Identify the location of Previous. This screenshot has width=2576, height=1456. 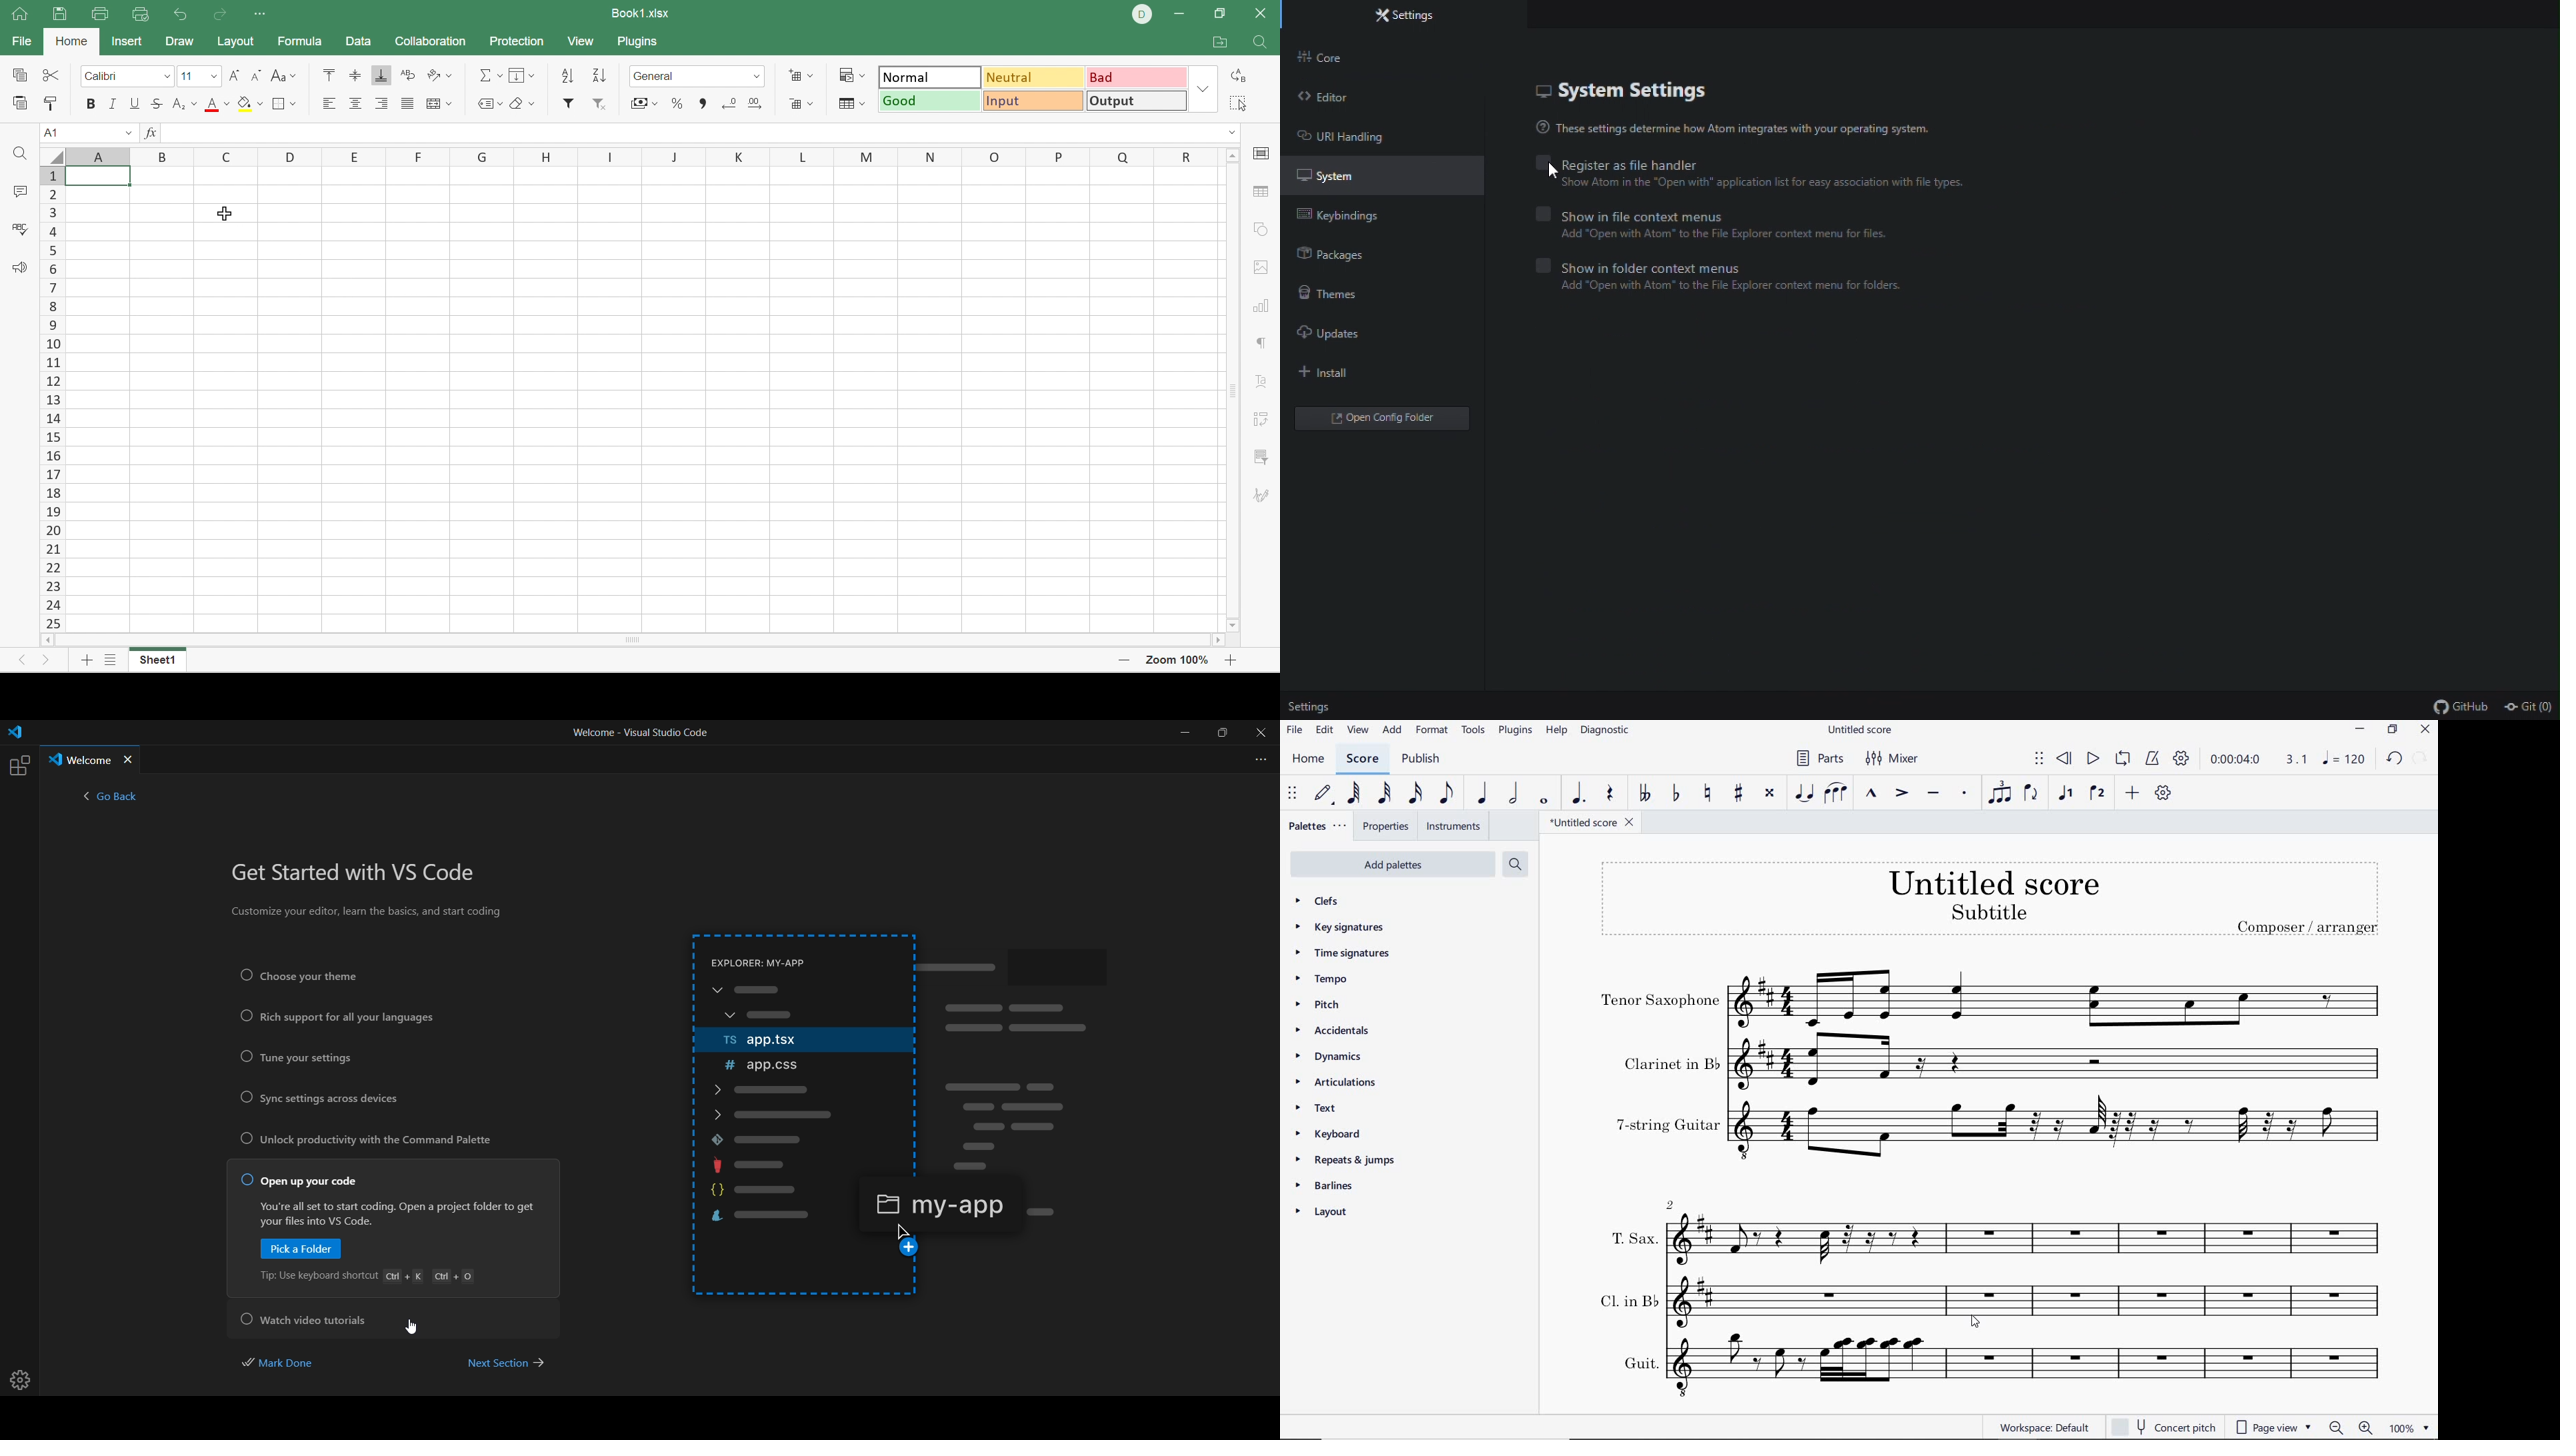
(18, 660).